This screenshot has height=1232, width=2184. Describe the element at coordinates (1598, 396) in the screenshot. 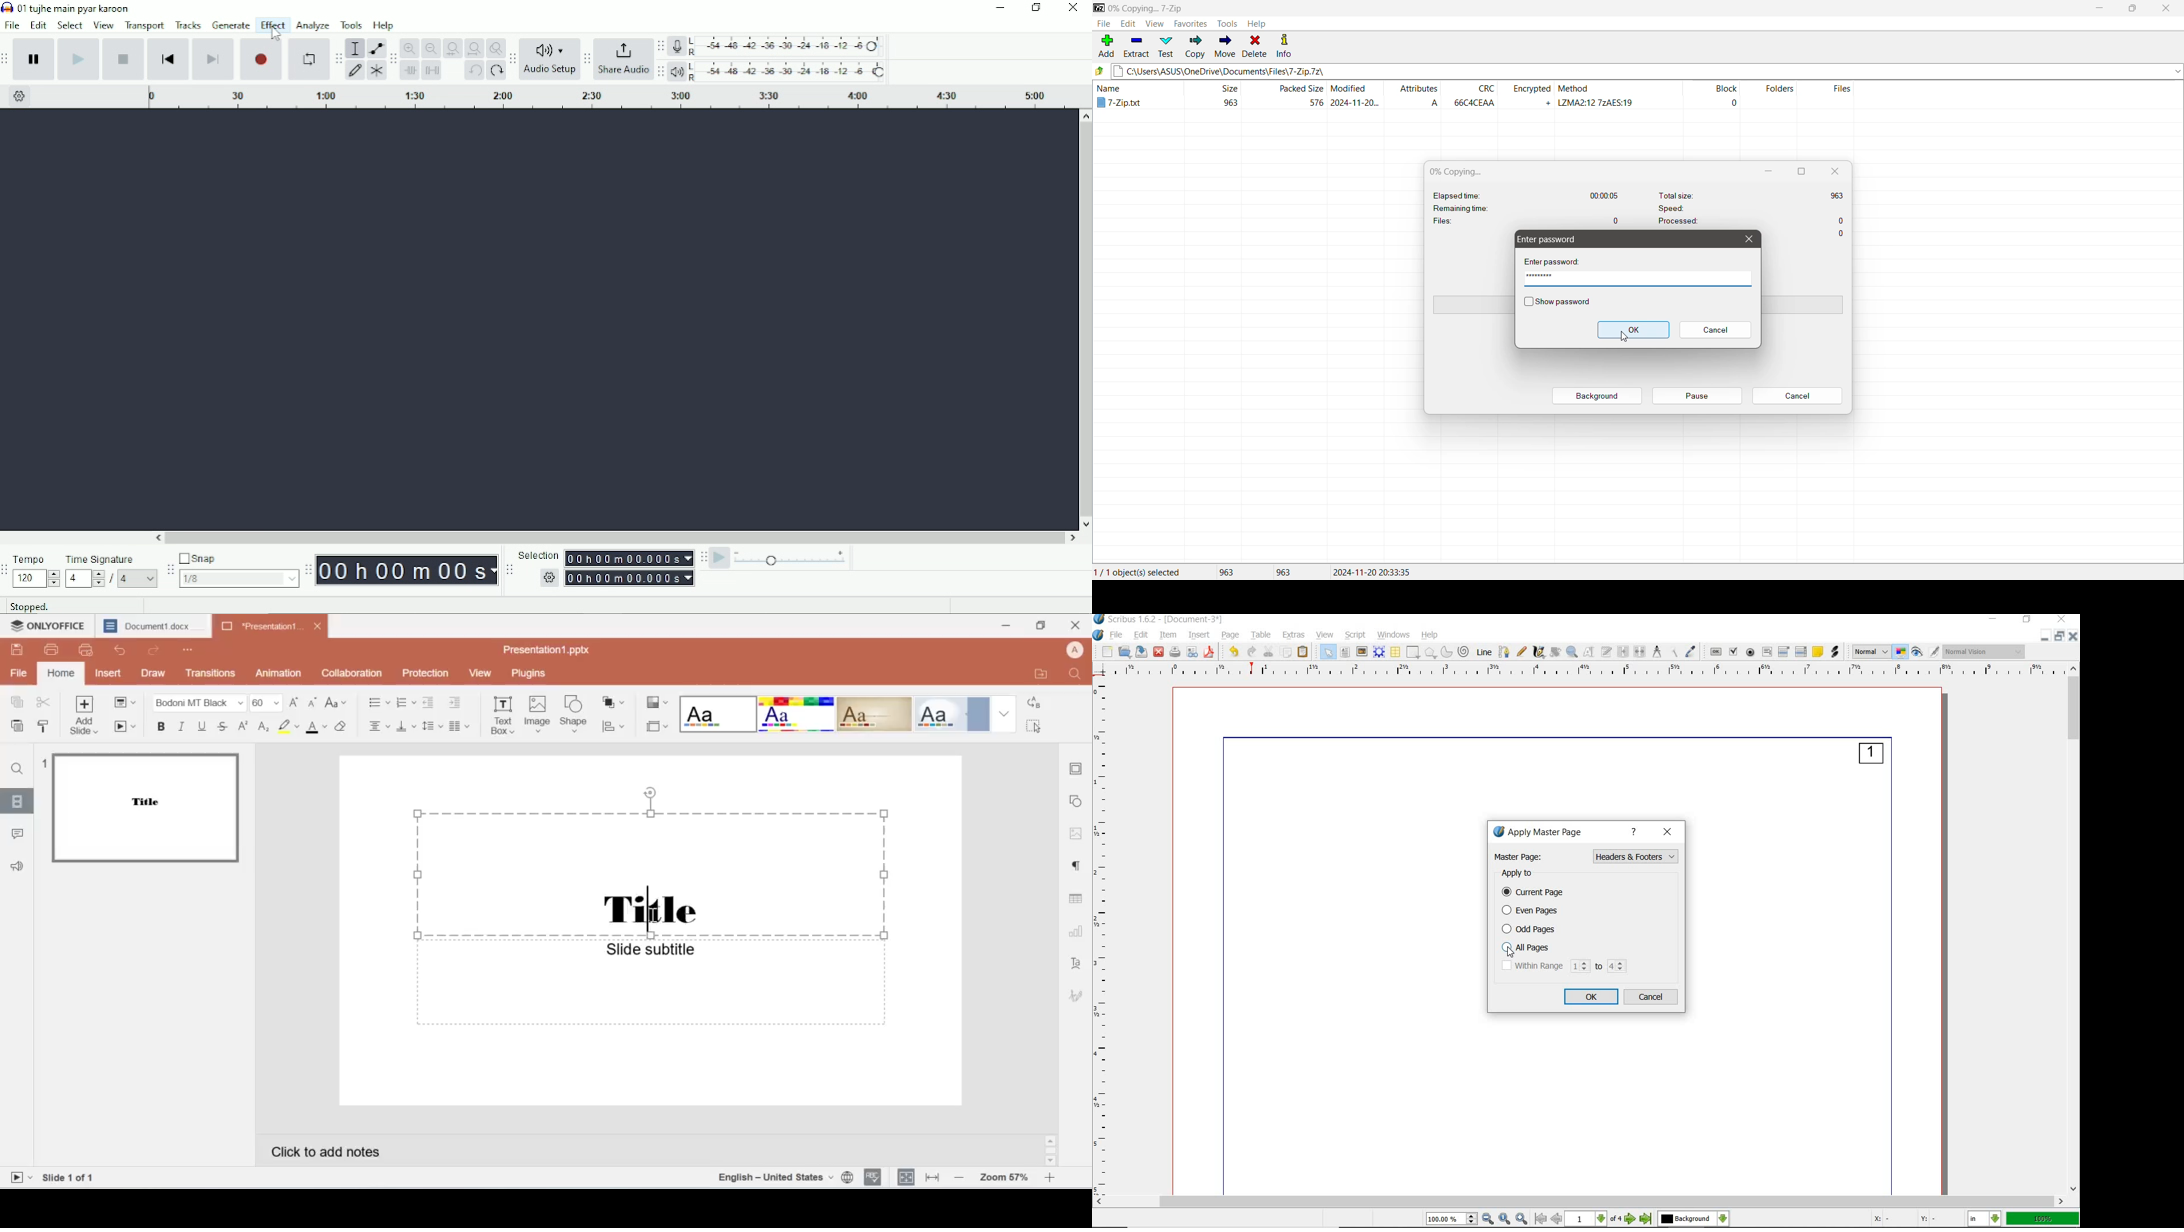

I see `Background` at that location.